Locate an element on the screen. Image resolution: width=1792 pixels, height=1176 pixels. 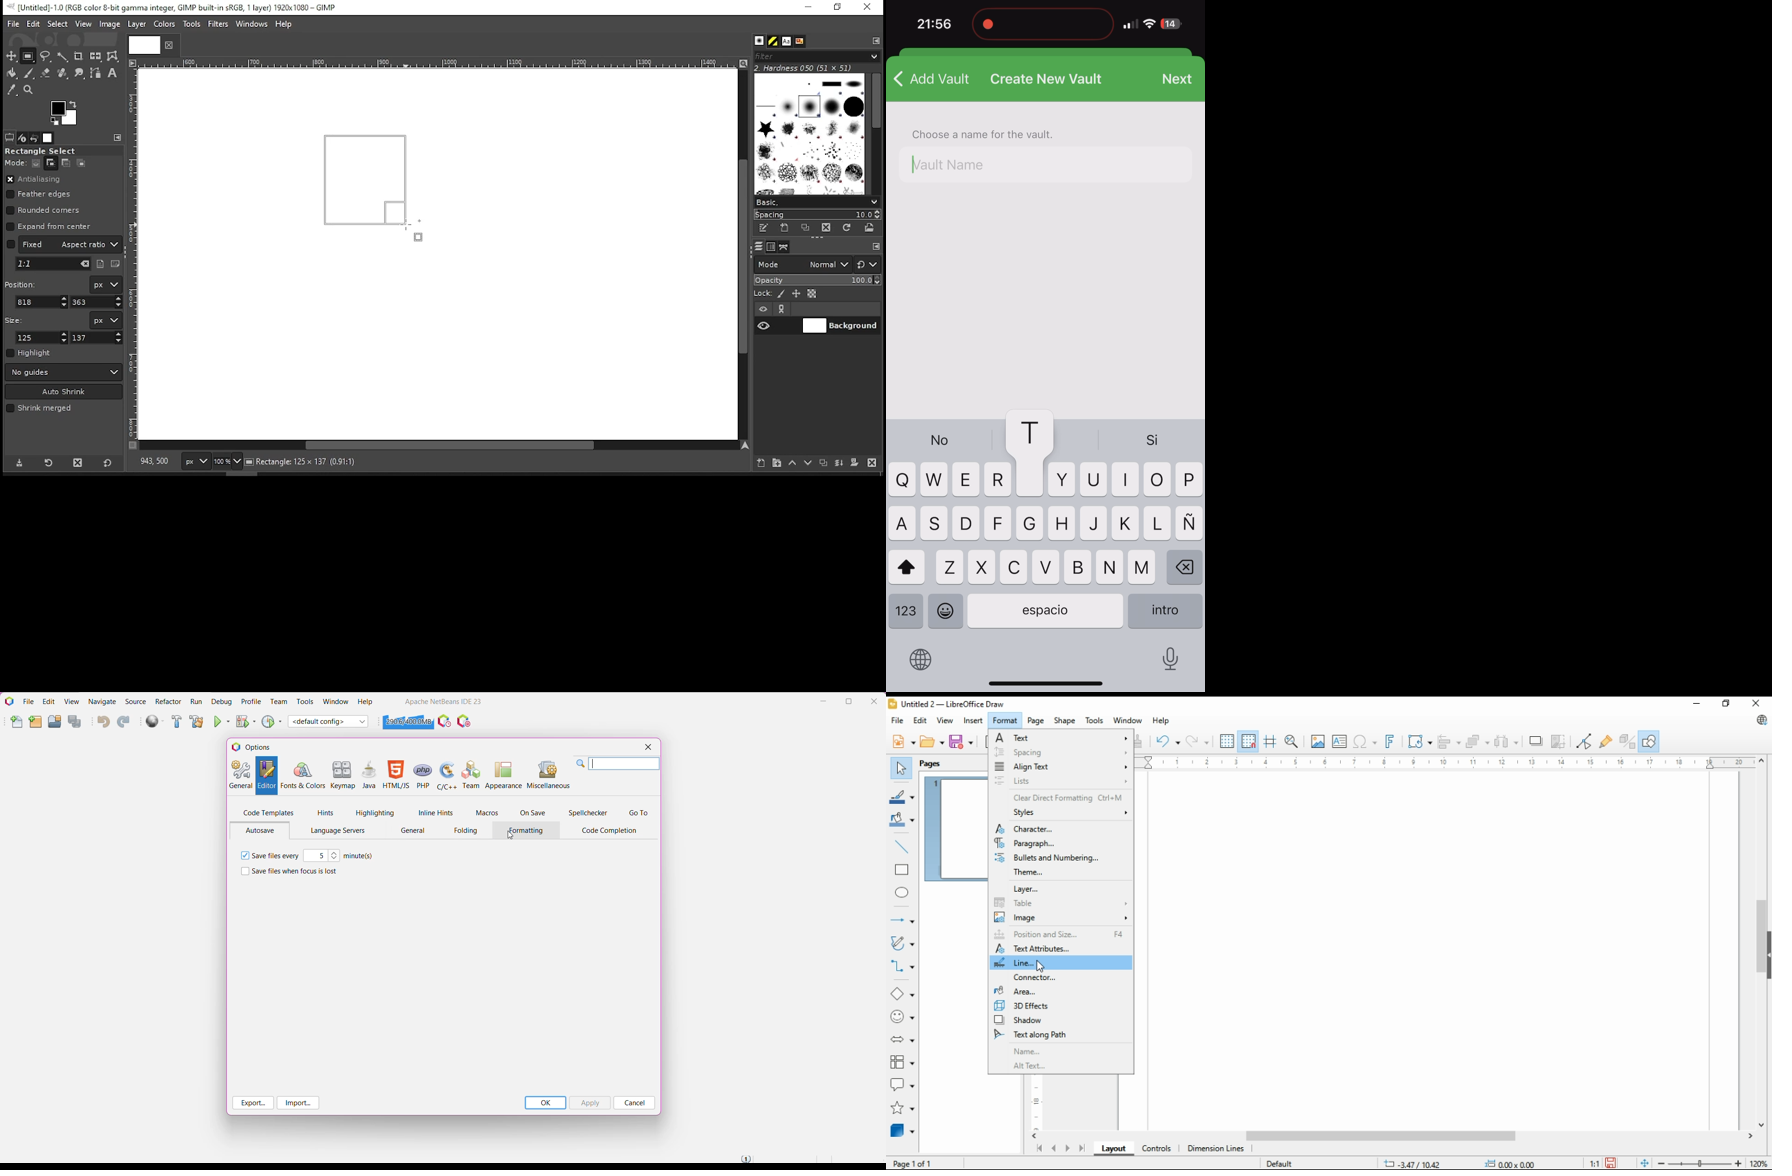
table is located at coordinates (1058, 902).